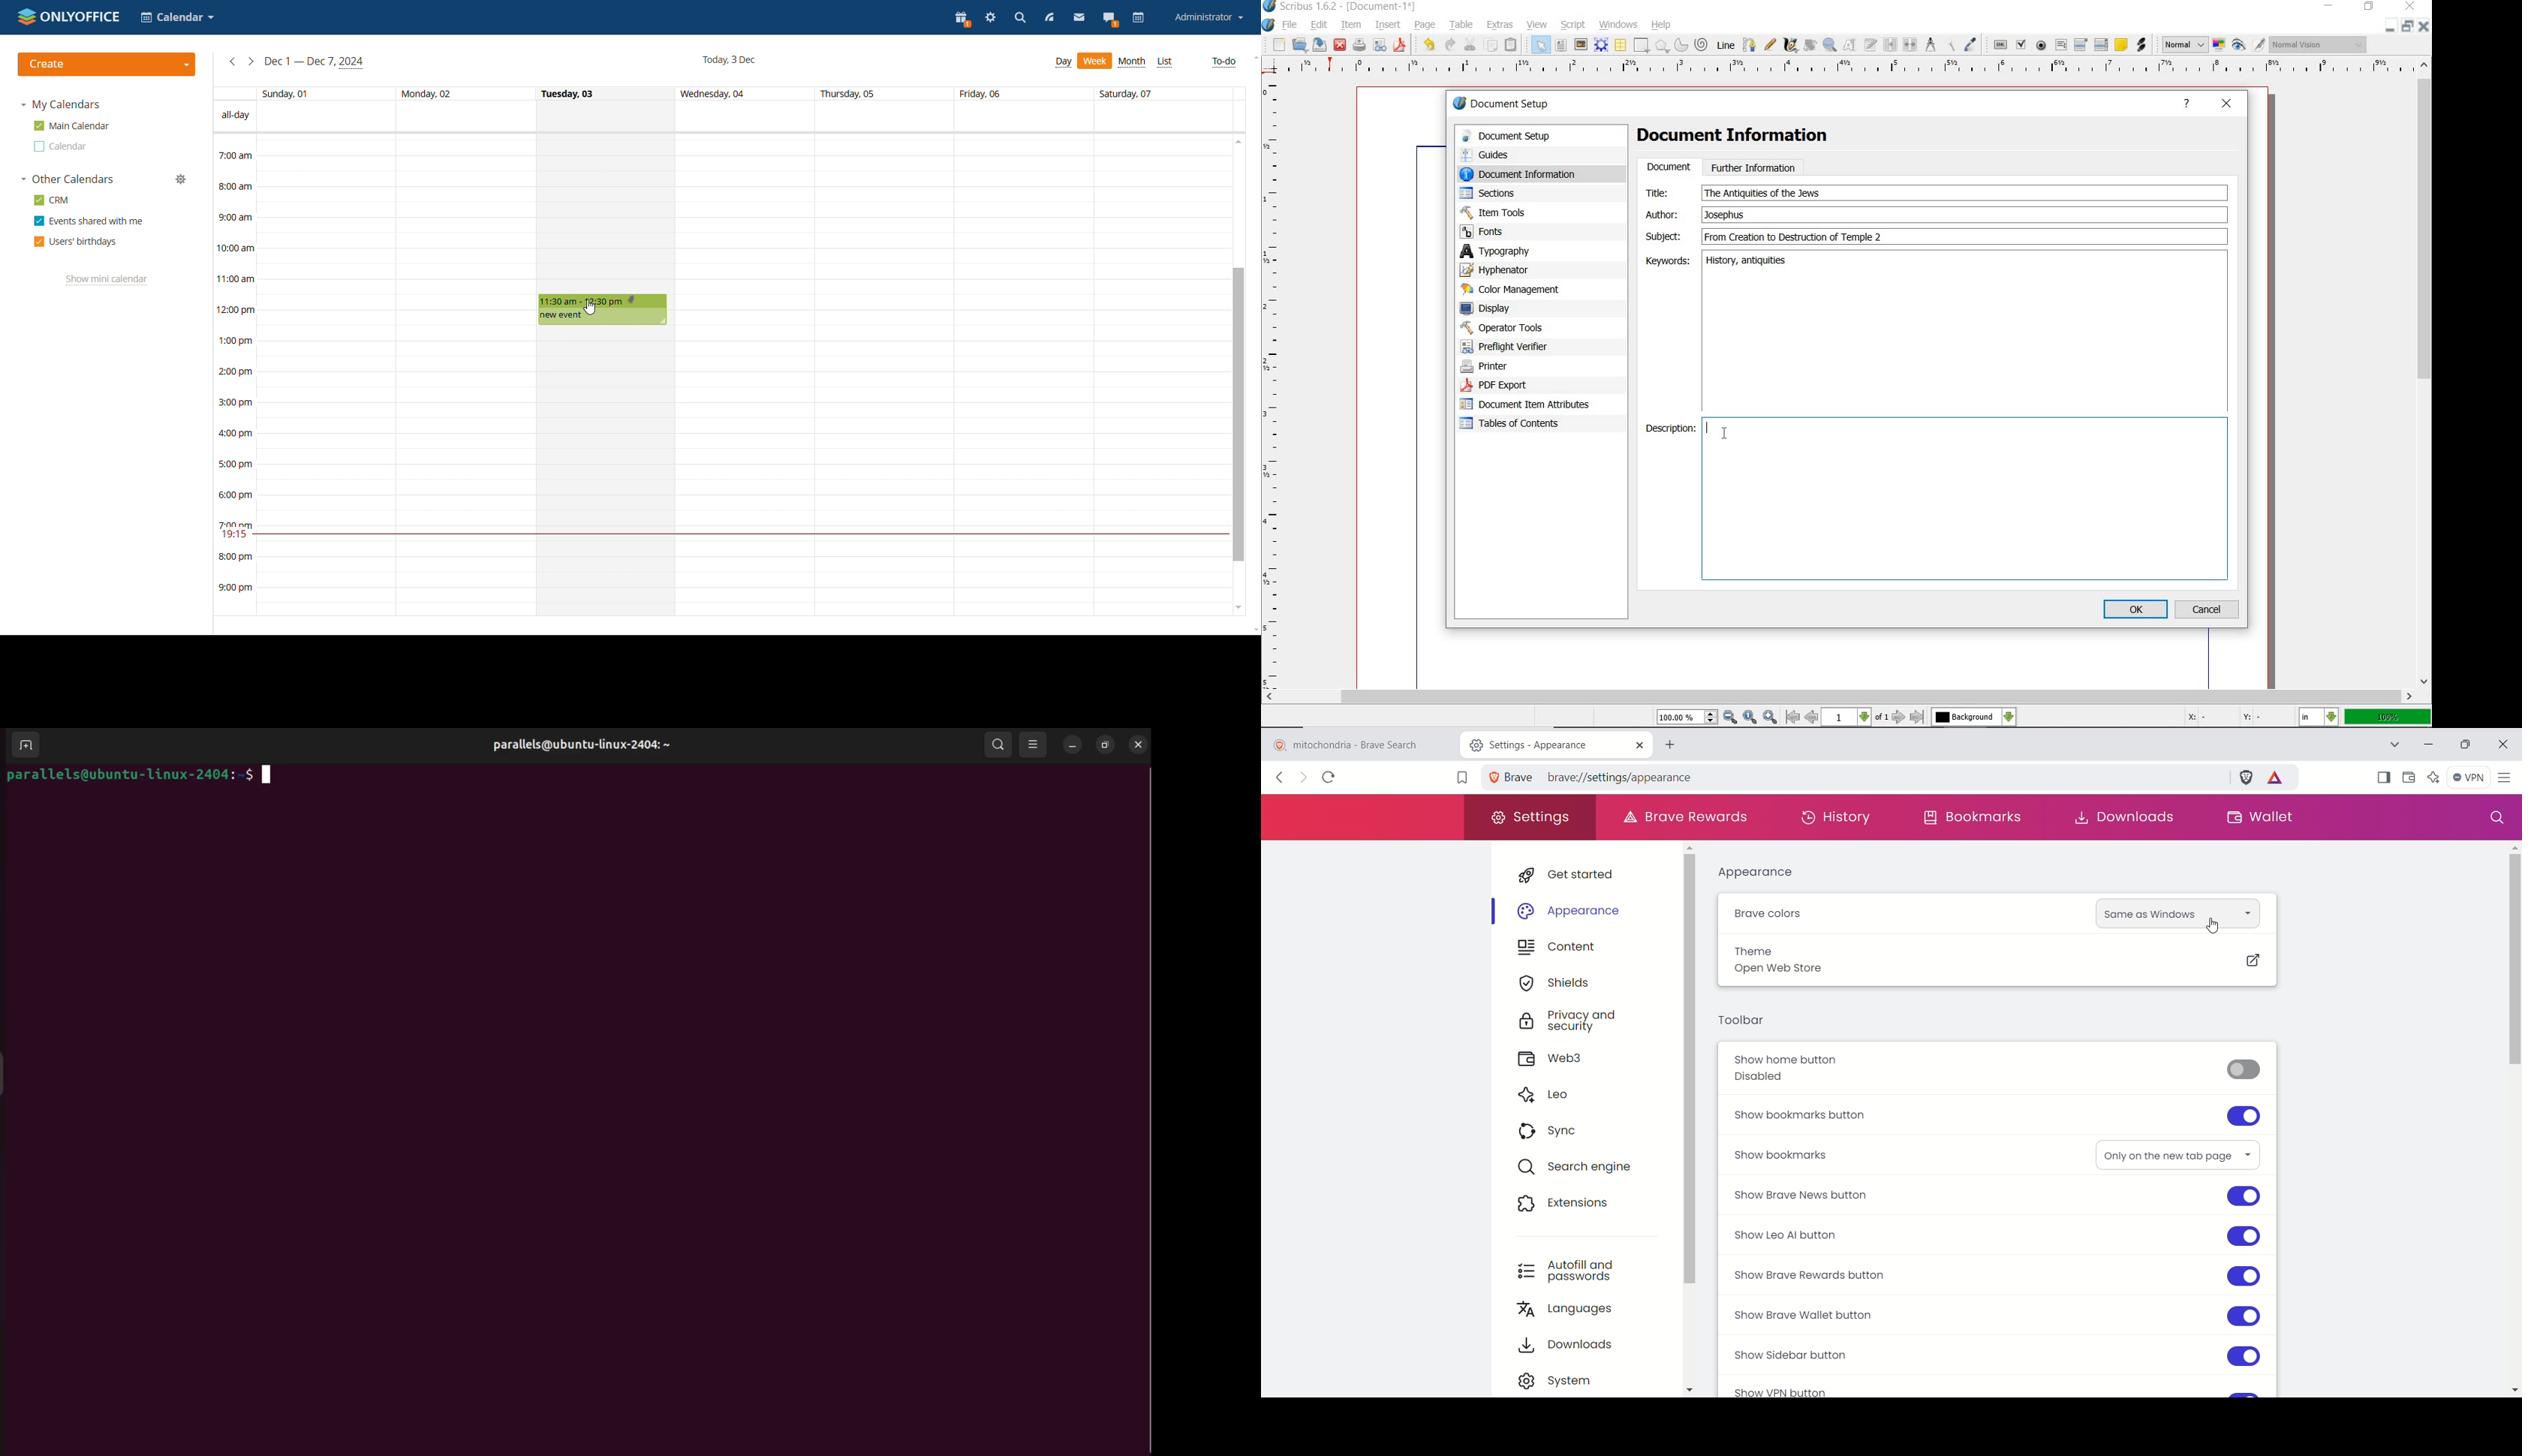 This screenshot has width=2548, height=1456. I want to click on cancel, so click(2209, 609).